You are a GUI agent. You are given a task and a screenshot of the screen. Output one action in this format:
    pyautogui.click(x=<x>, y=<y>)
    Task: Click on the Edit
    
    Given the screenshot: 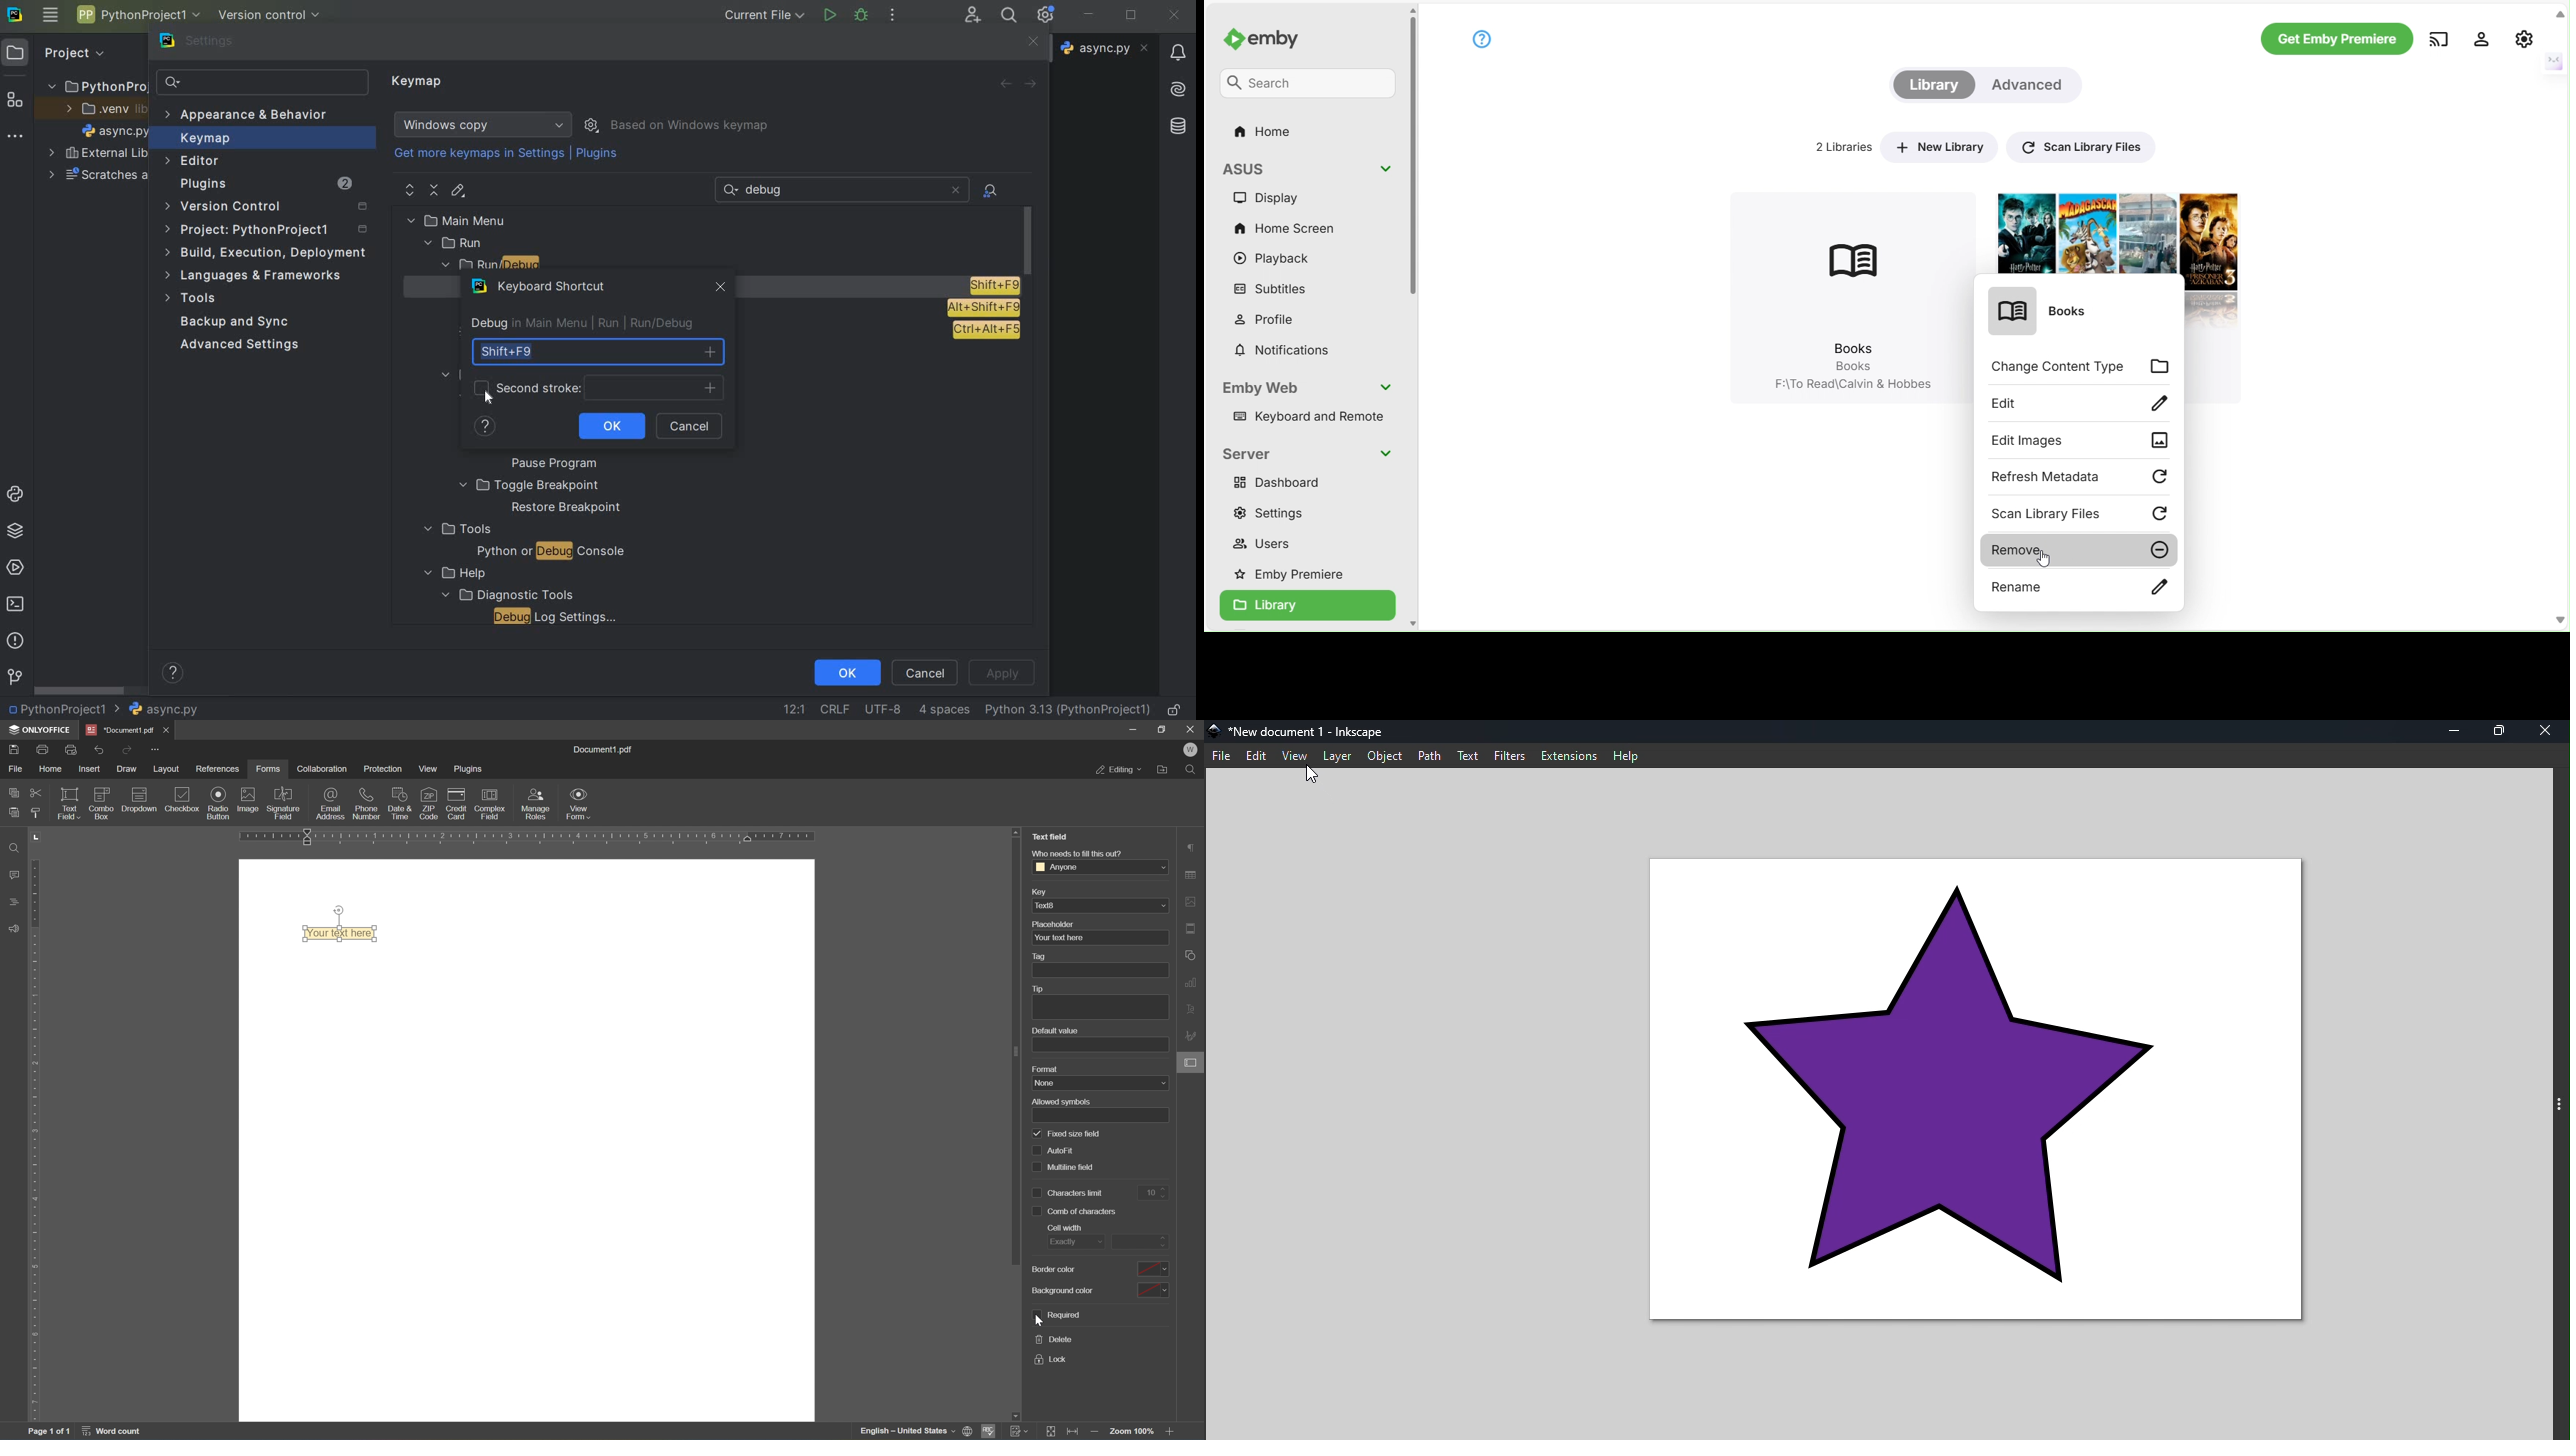 What is the action you would take?
    pyautogui.click(x=1259, y=756)
    